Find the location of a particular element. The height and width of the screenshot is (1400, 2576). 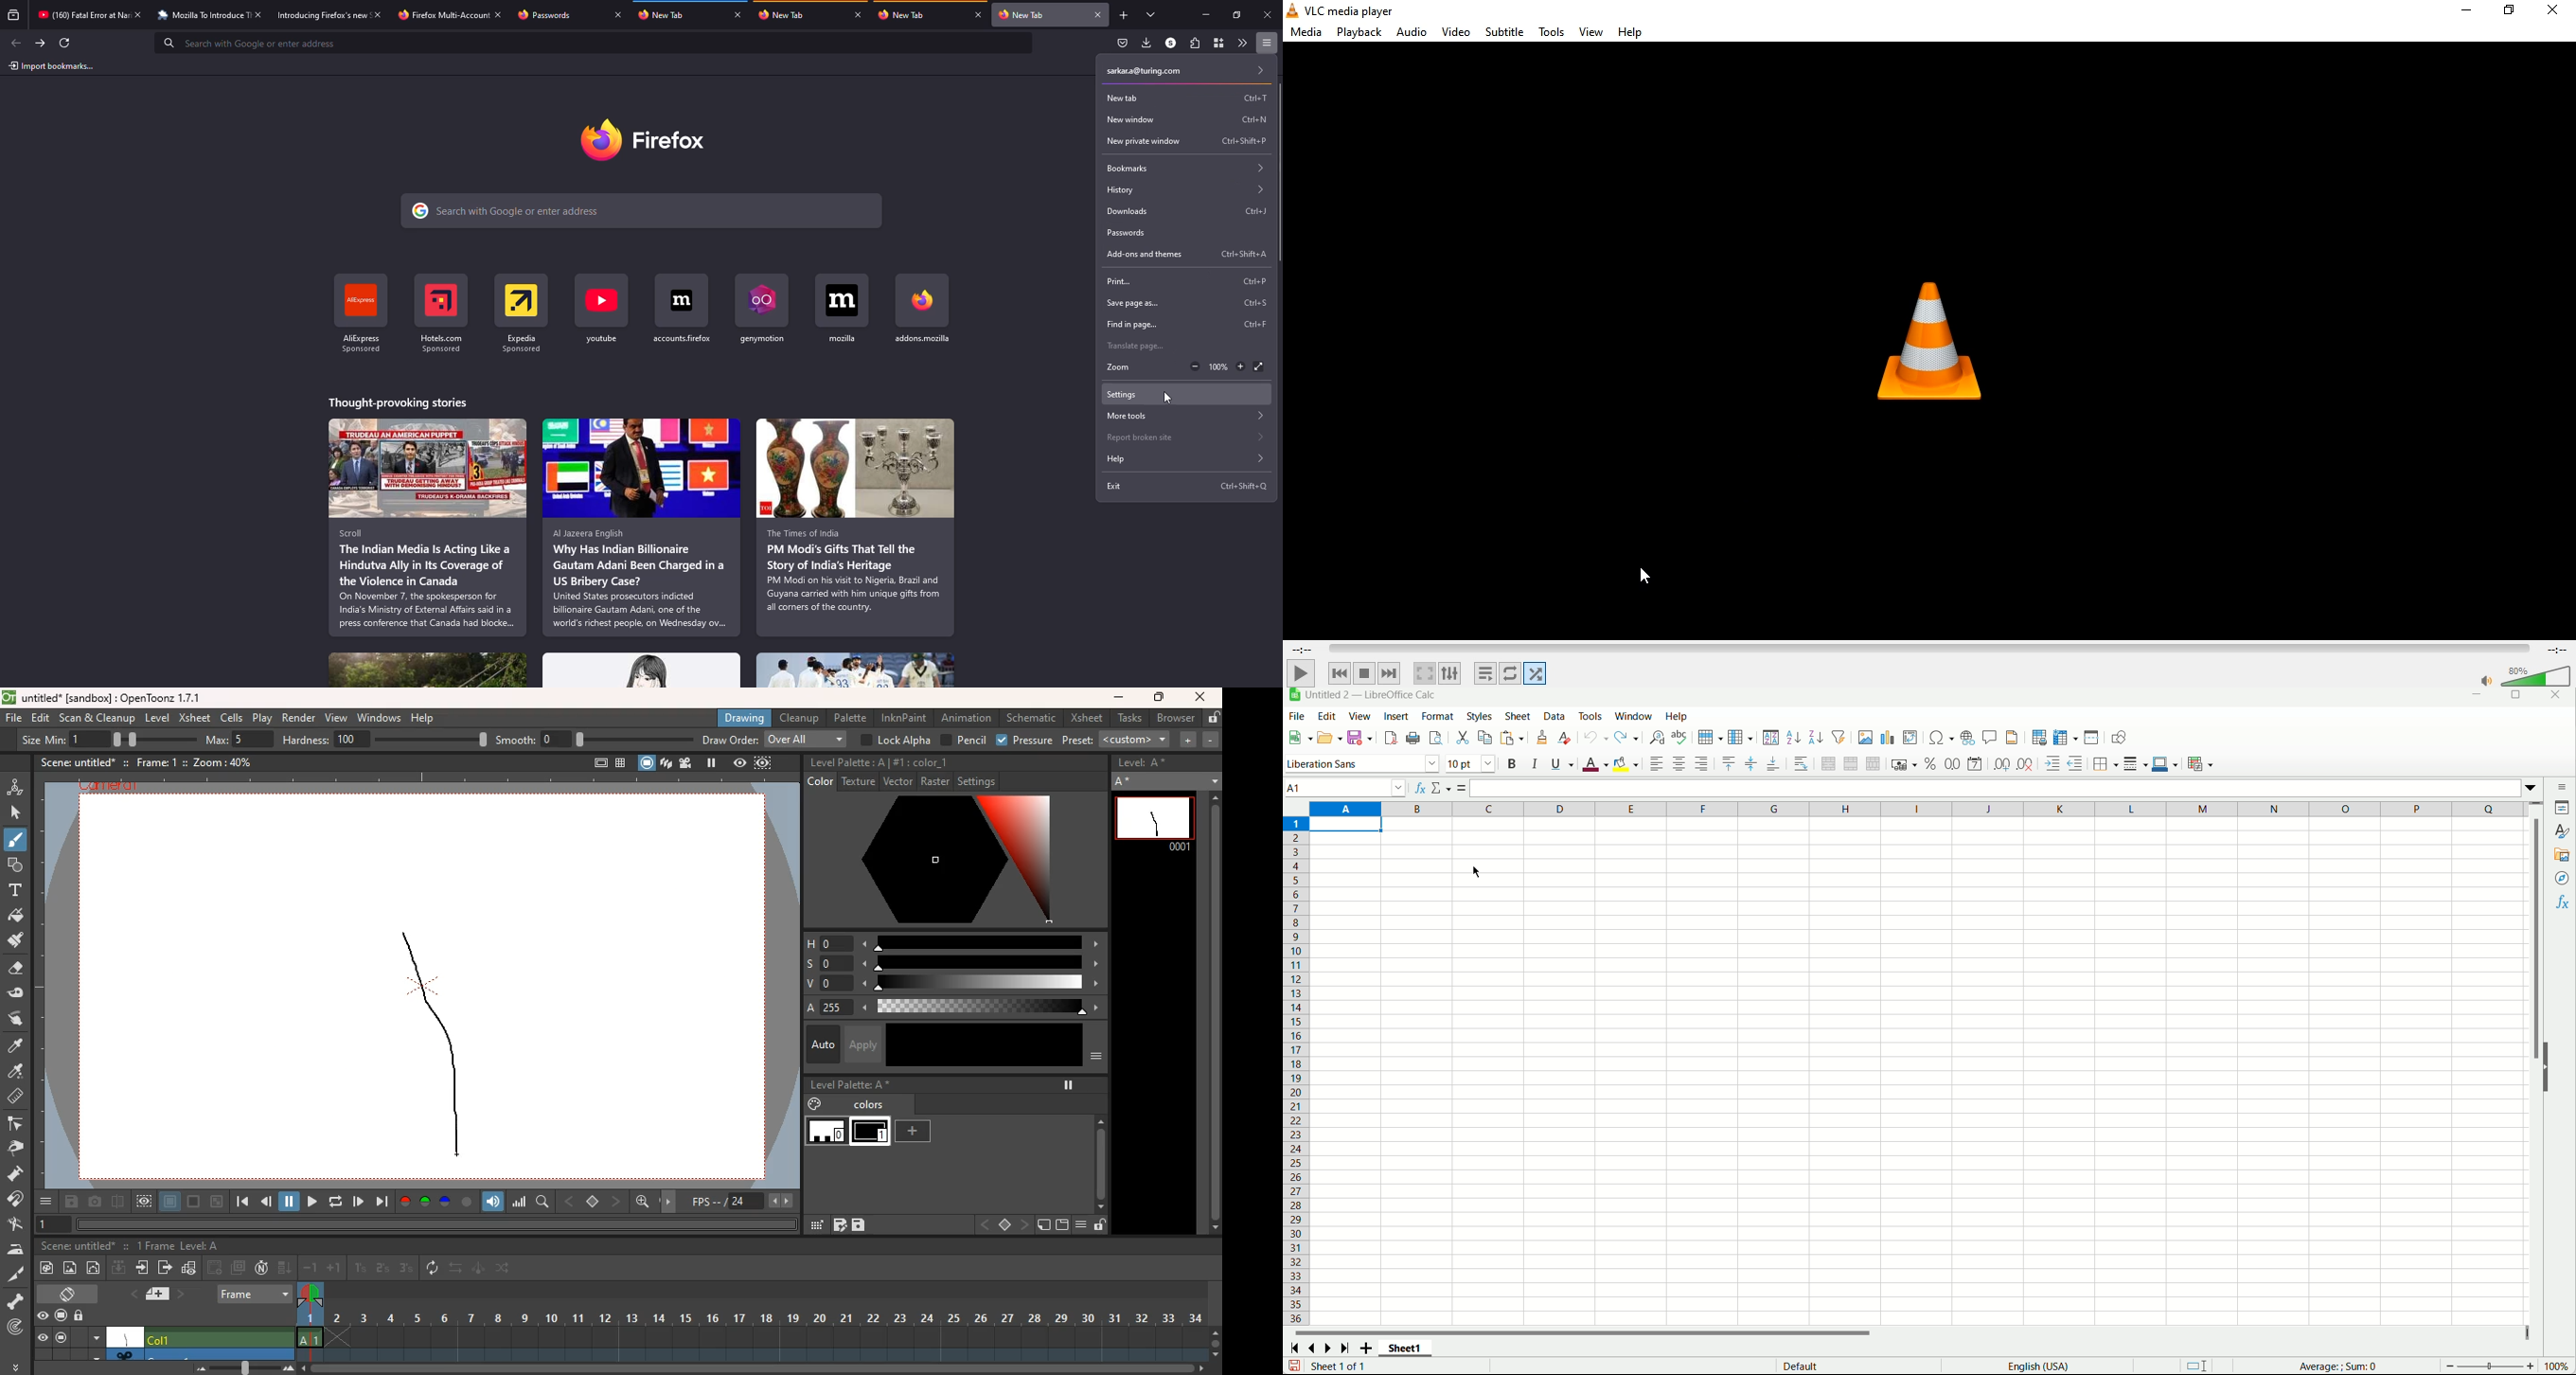

Align center is located at coordinates (1680, 764).